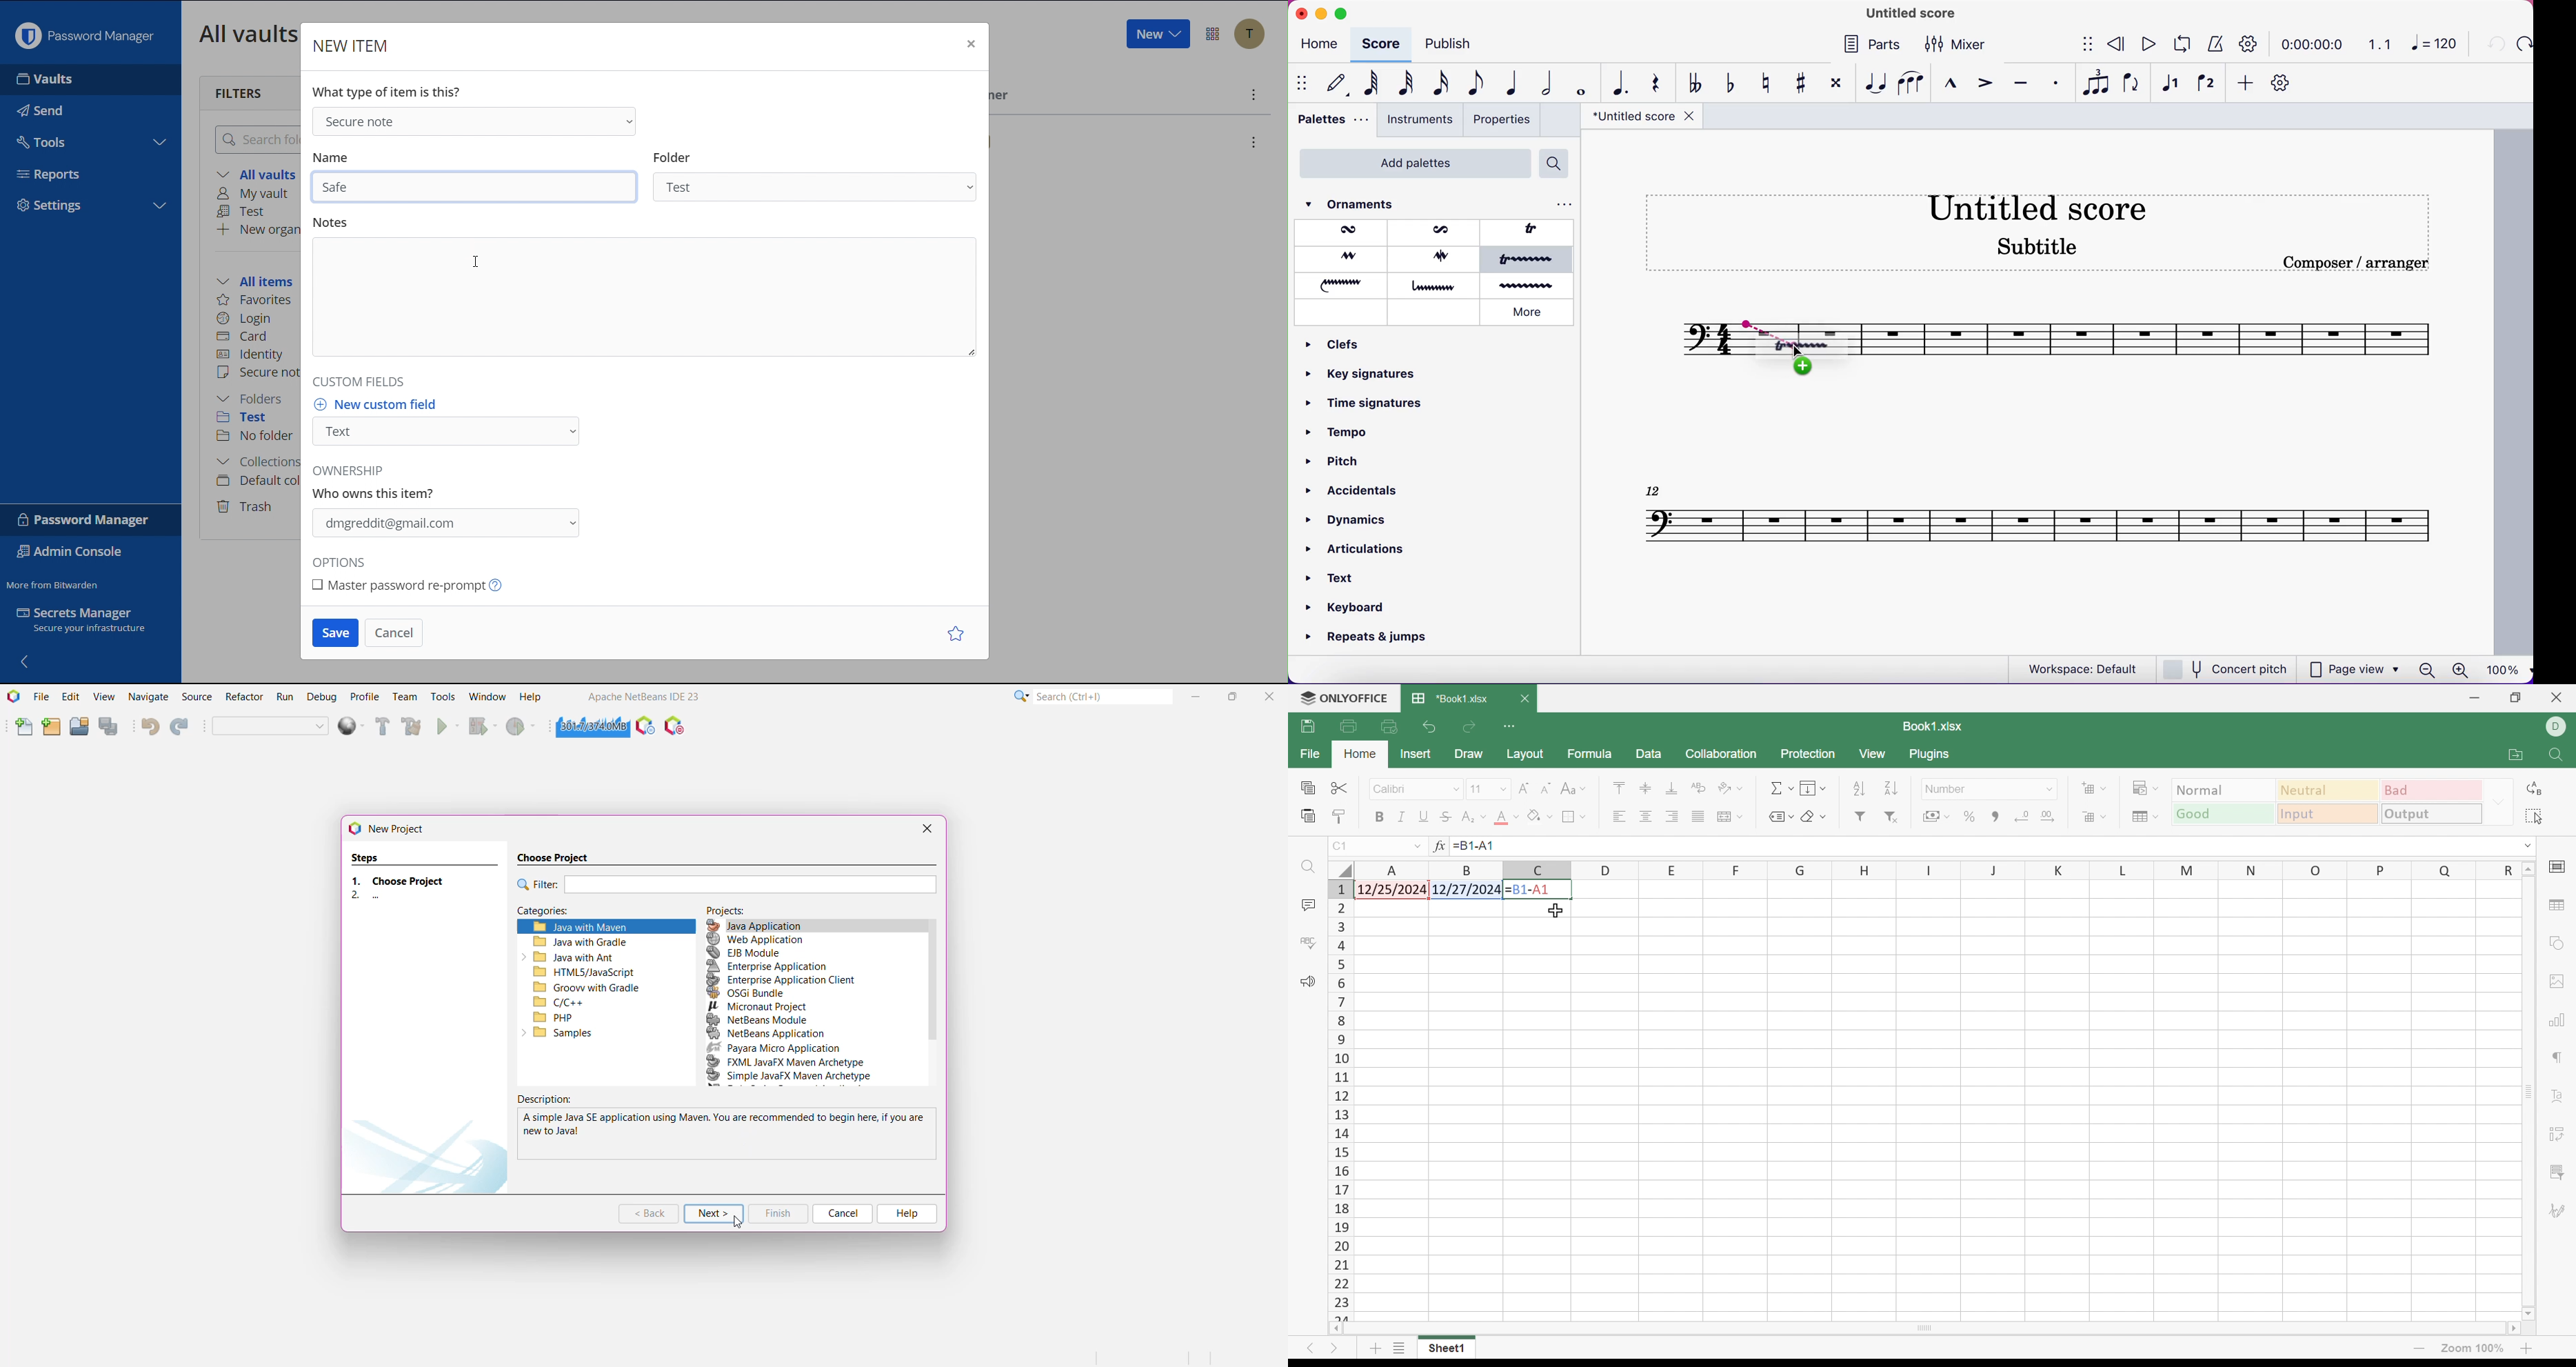 This screenshot has height=1372, width=2576. I want to click on Trash, so click(247, 504).